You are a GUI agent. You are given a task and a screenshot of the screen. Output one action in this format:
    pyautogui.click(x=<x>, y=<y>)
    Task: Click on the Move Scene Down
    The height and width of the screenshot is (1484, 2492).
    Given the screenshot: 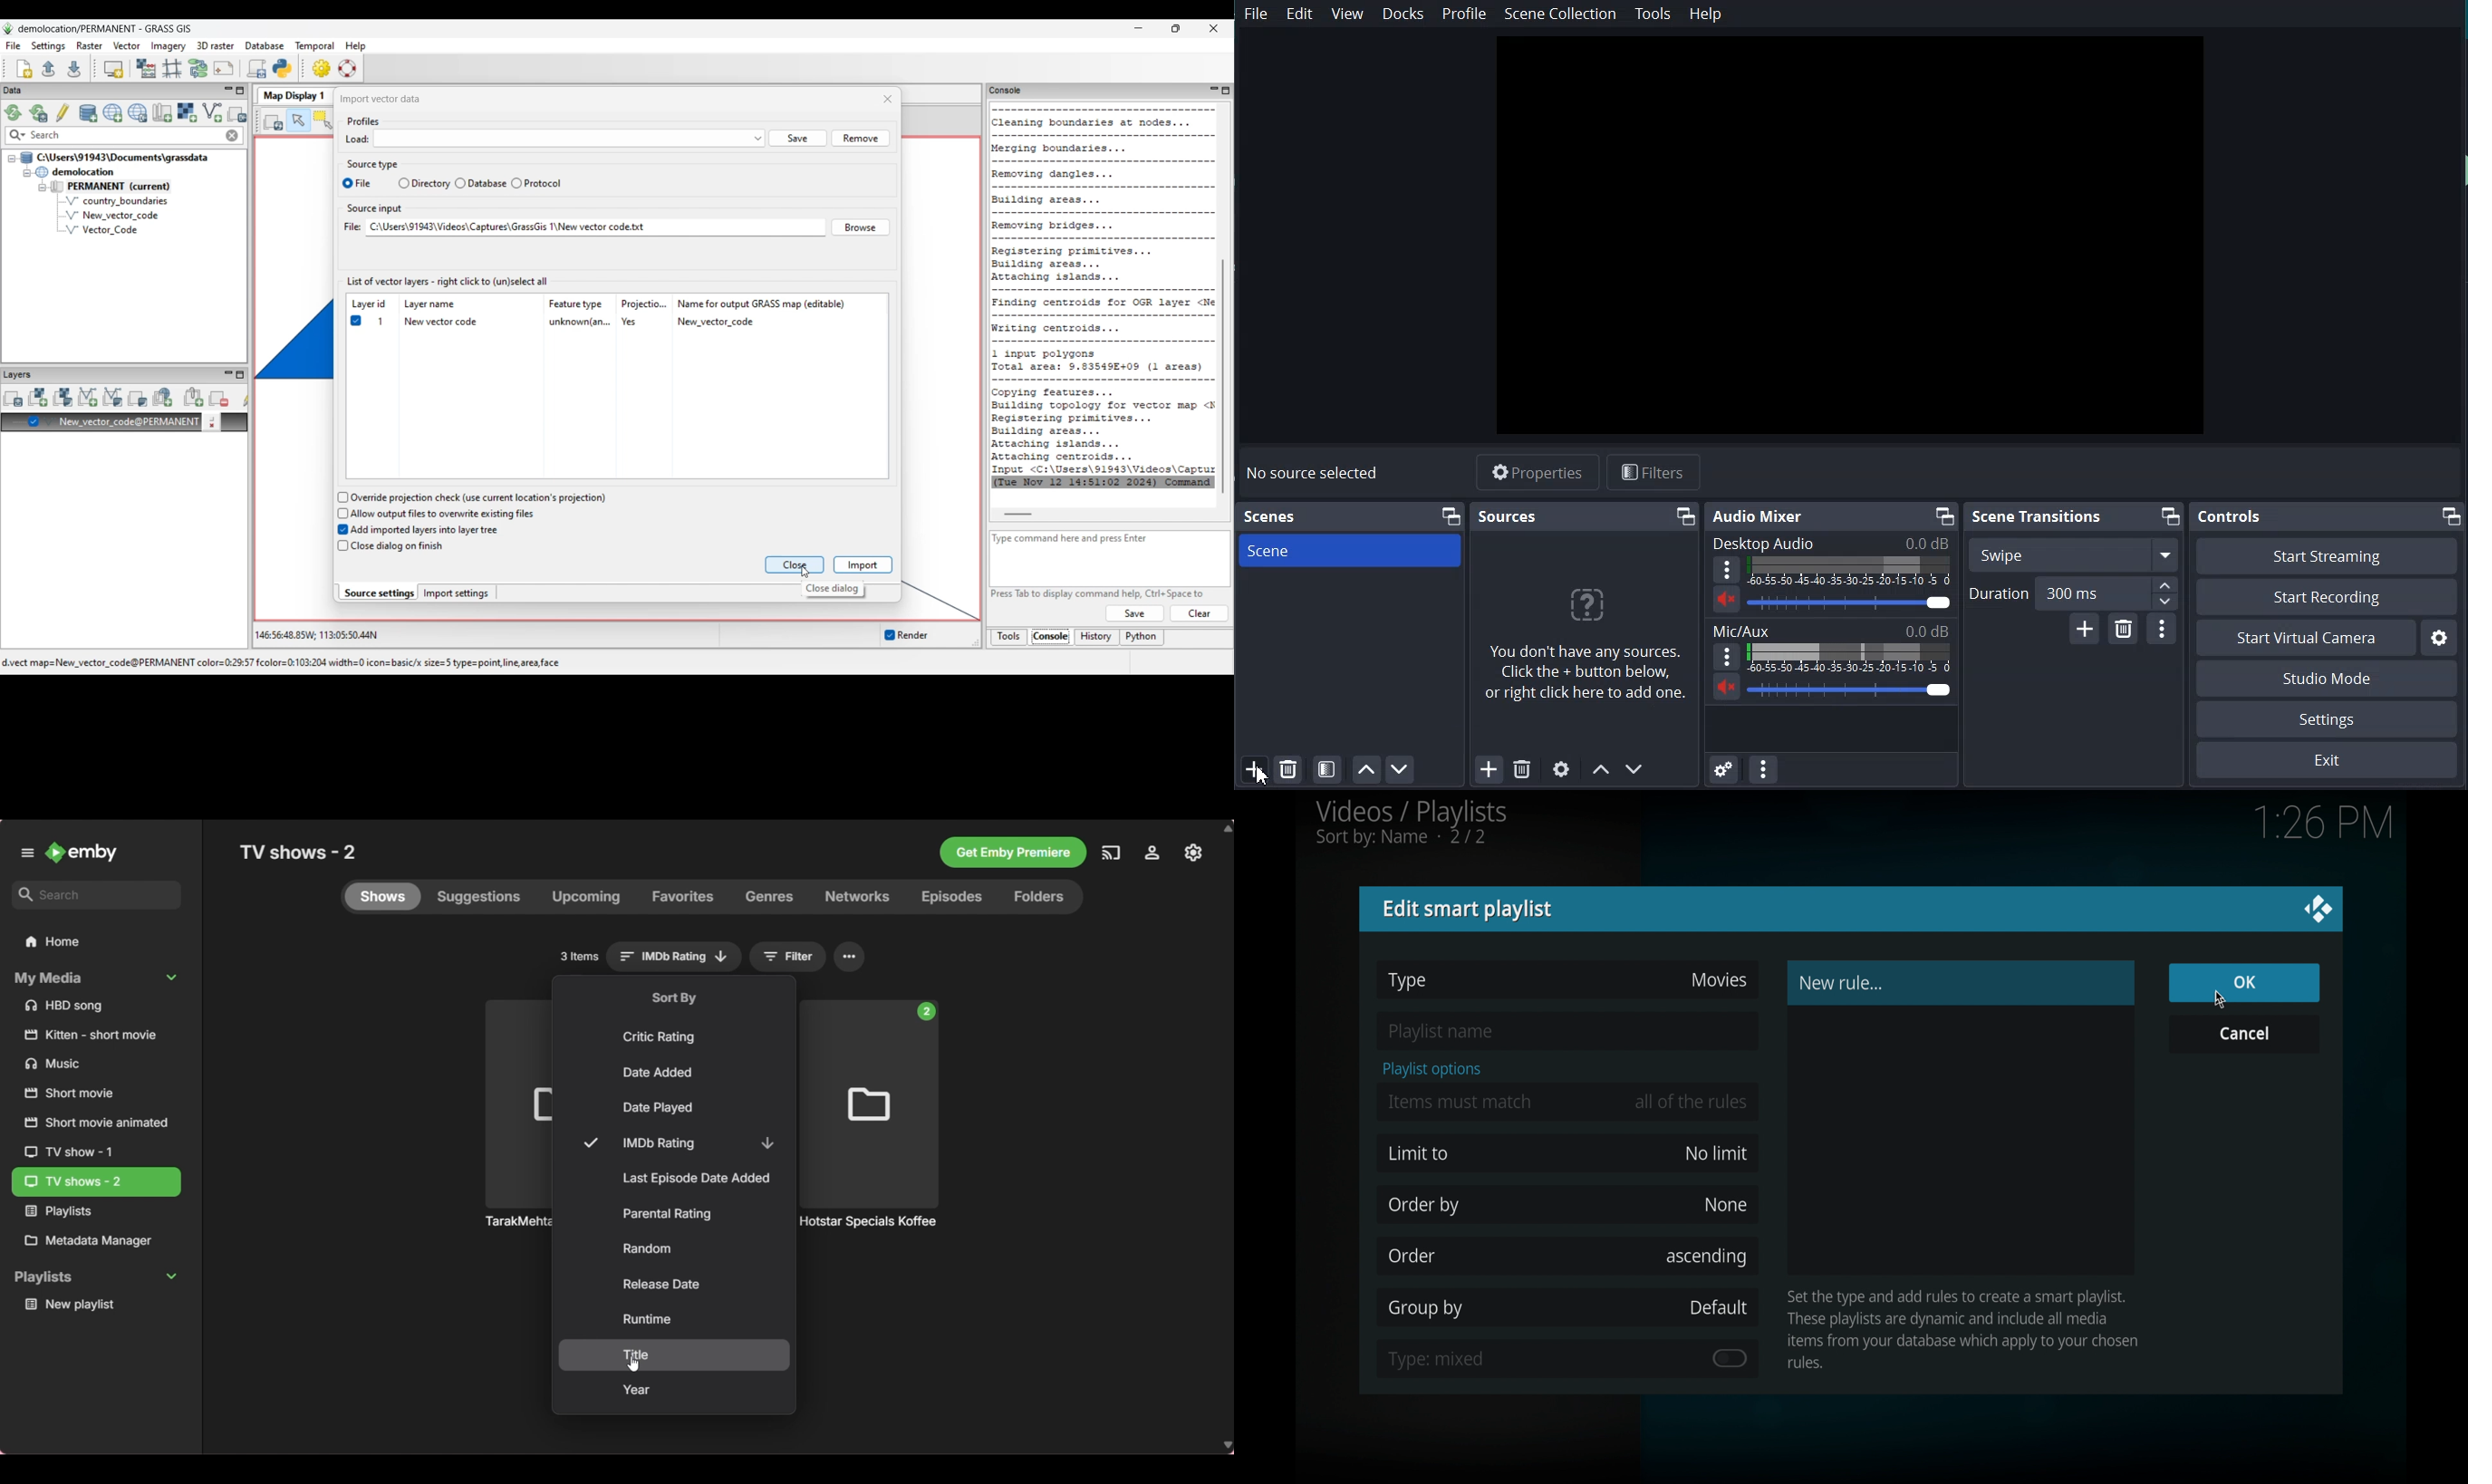 What is the action you would take?
    pyautogui.click(x=1400, y=769)
    